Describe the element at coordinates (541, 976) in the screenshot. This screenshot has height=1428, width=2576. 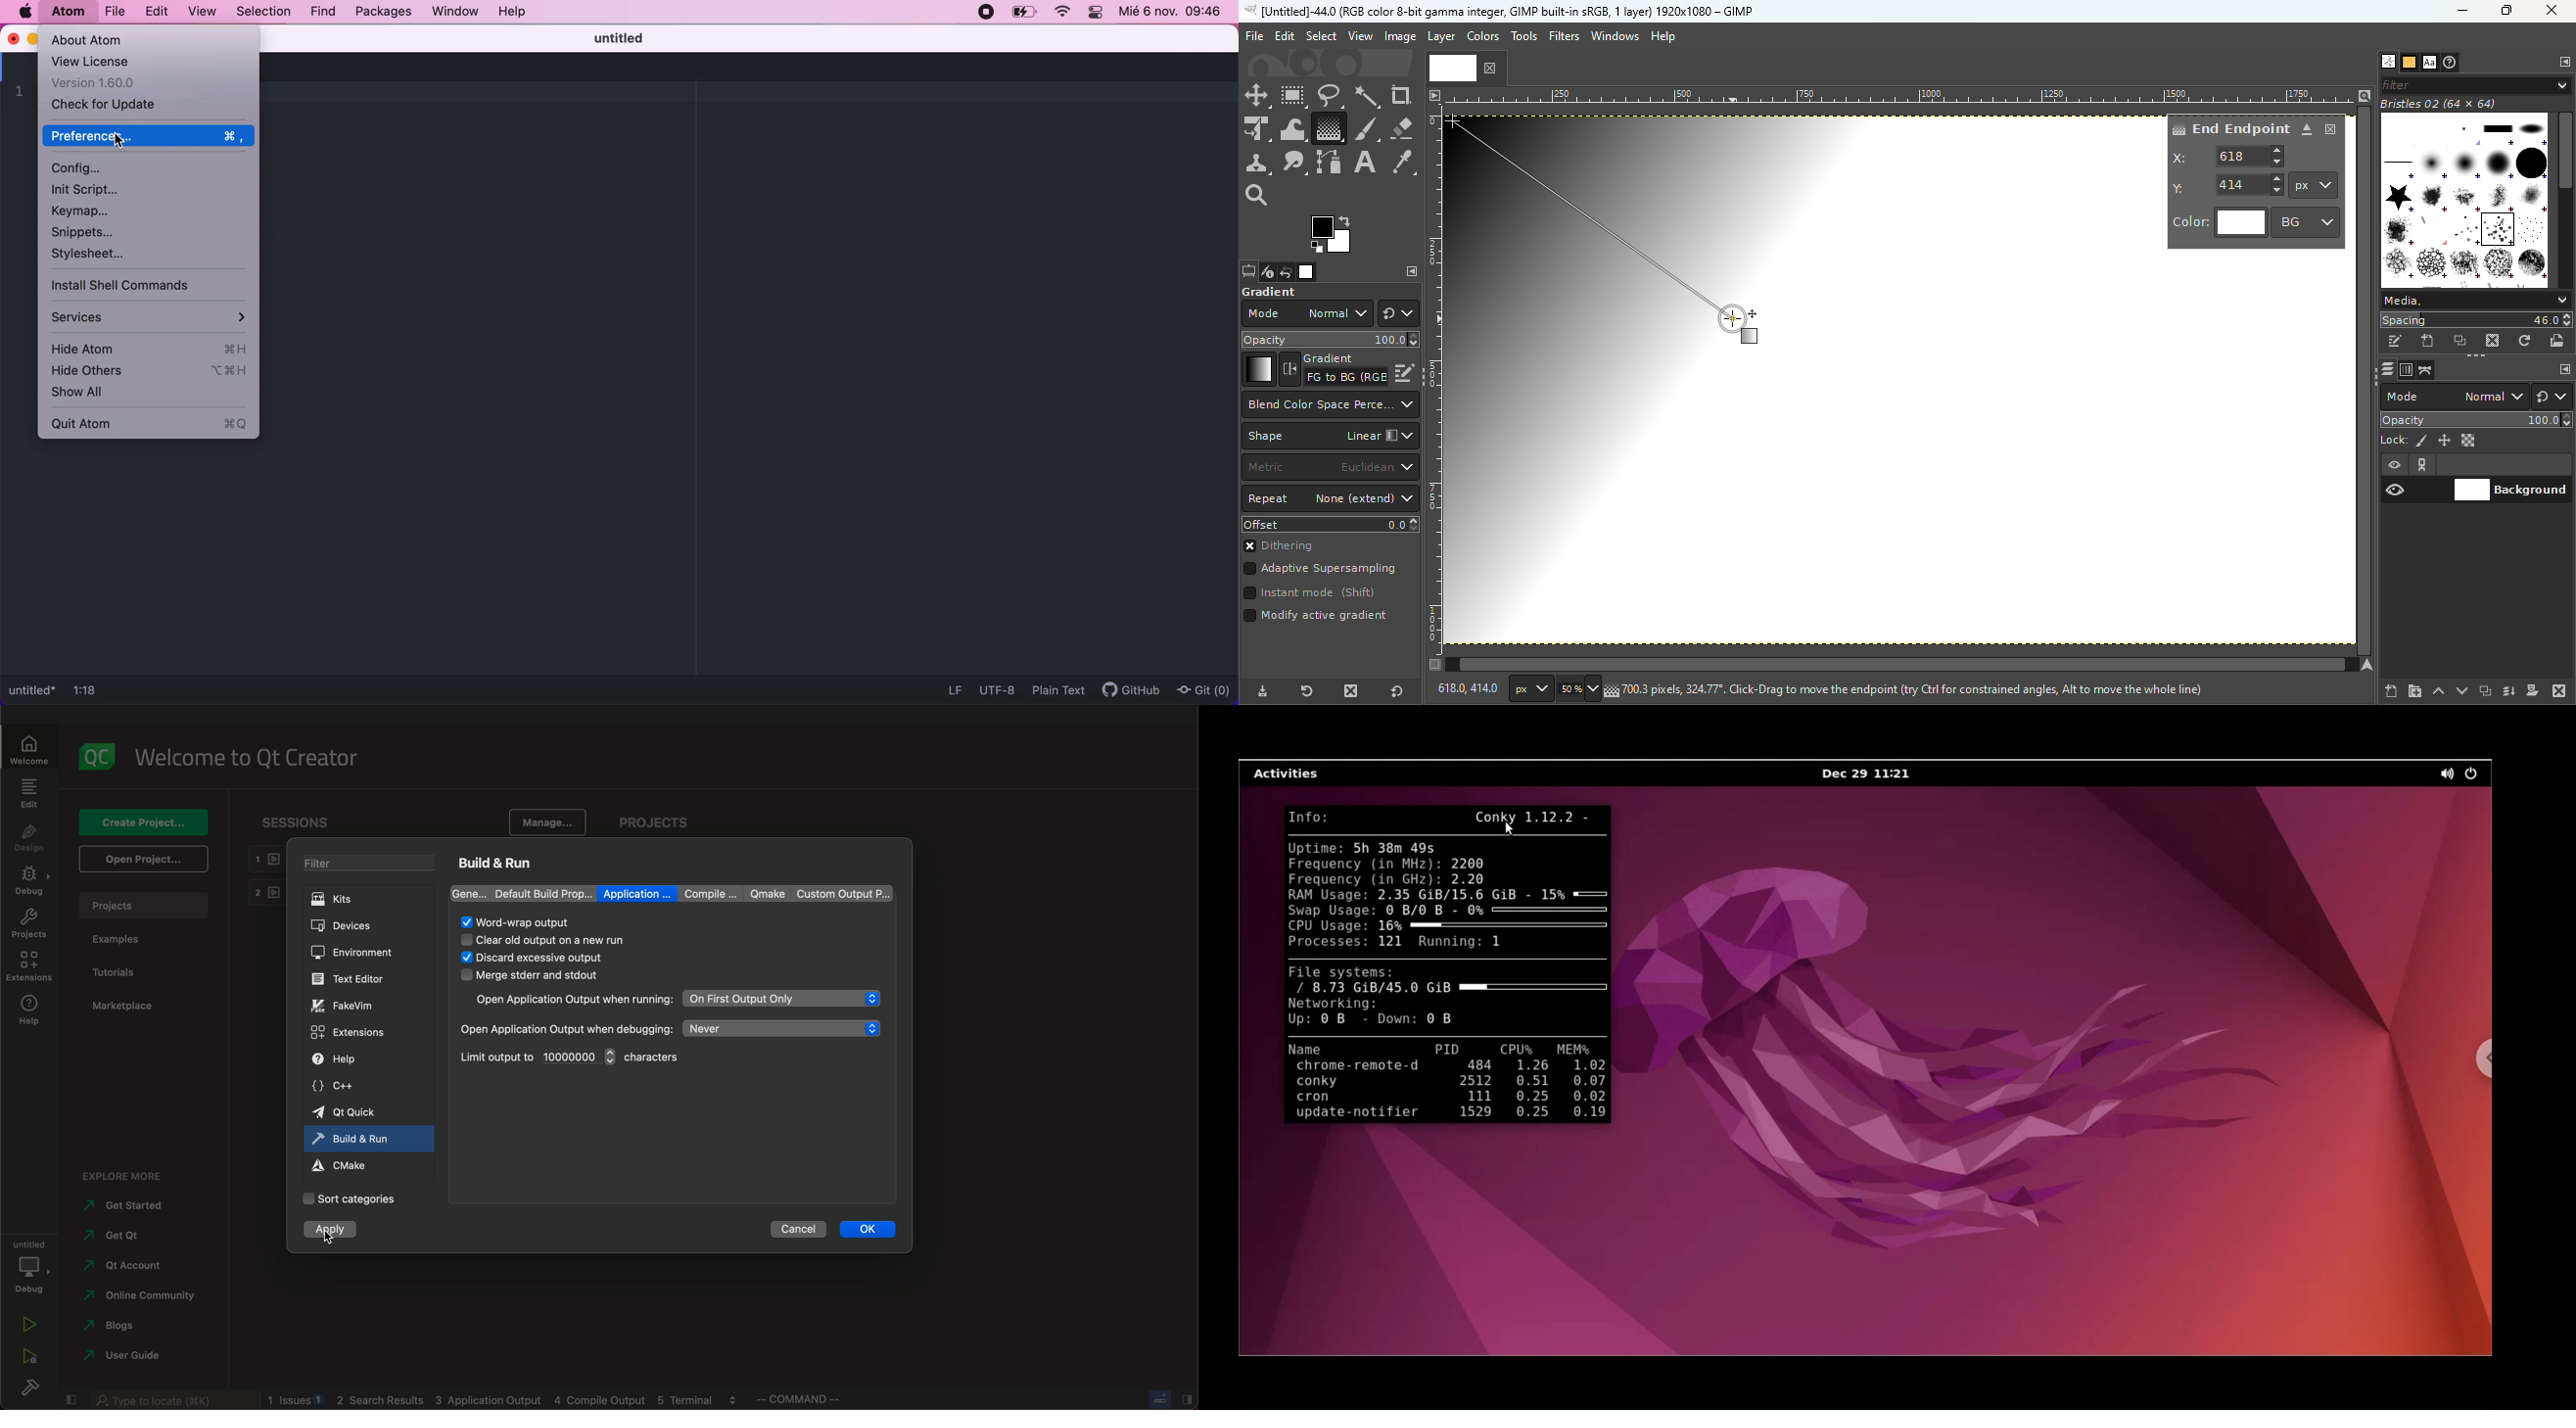
I see `merge stderr` at that location.